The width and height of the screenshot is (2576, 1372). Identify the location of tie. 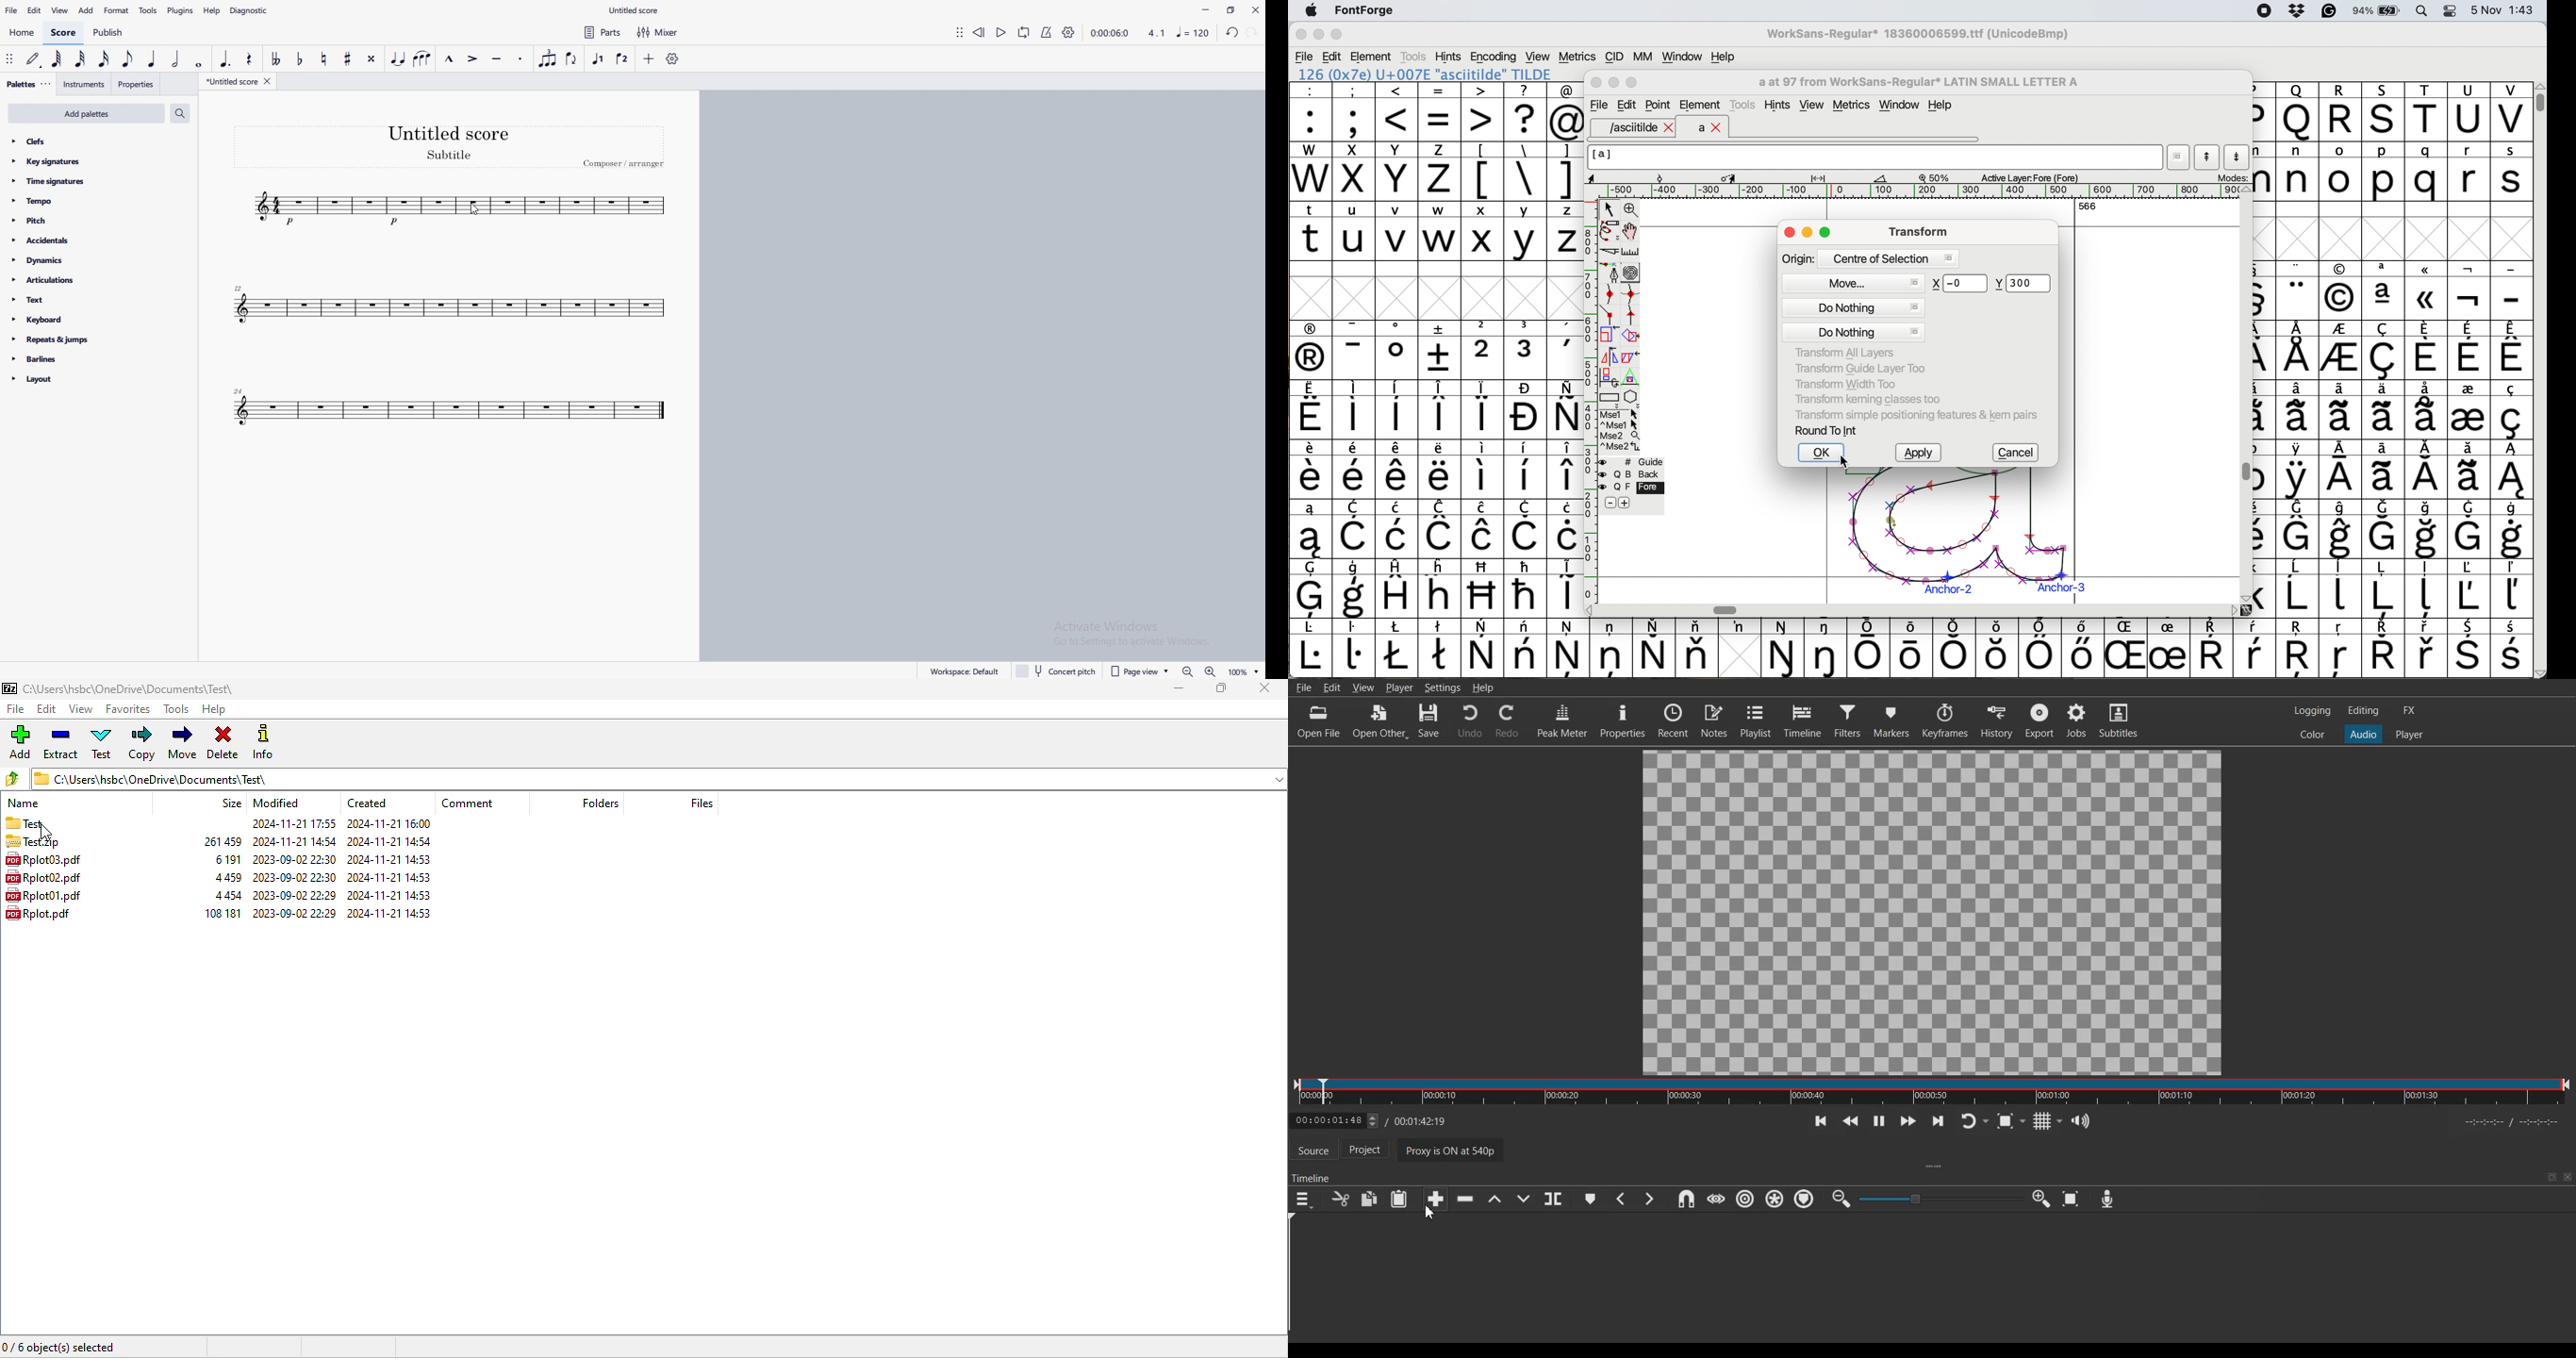
(398, 60).